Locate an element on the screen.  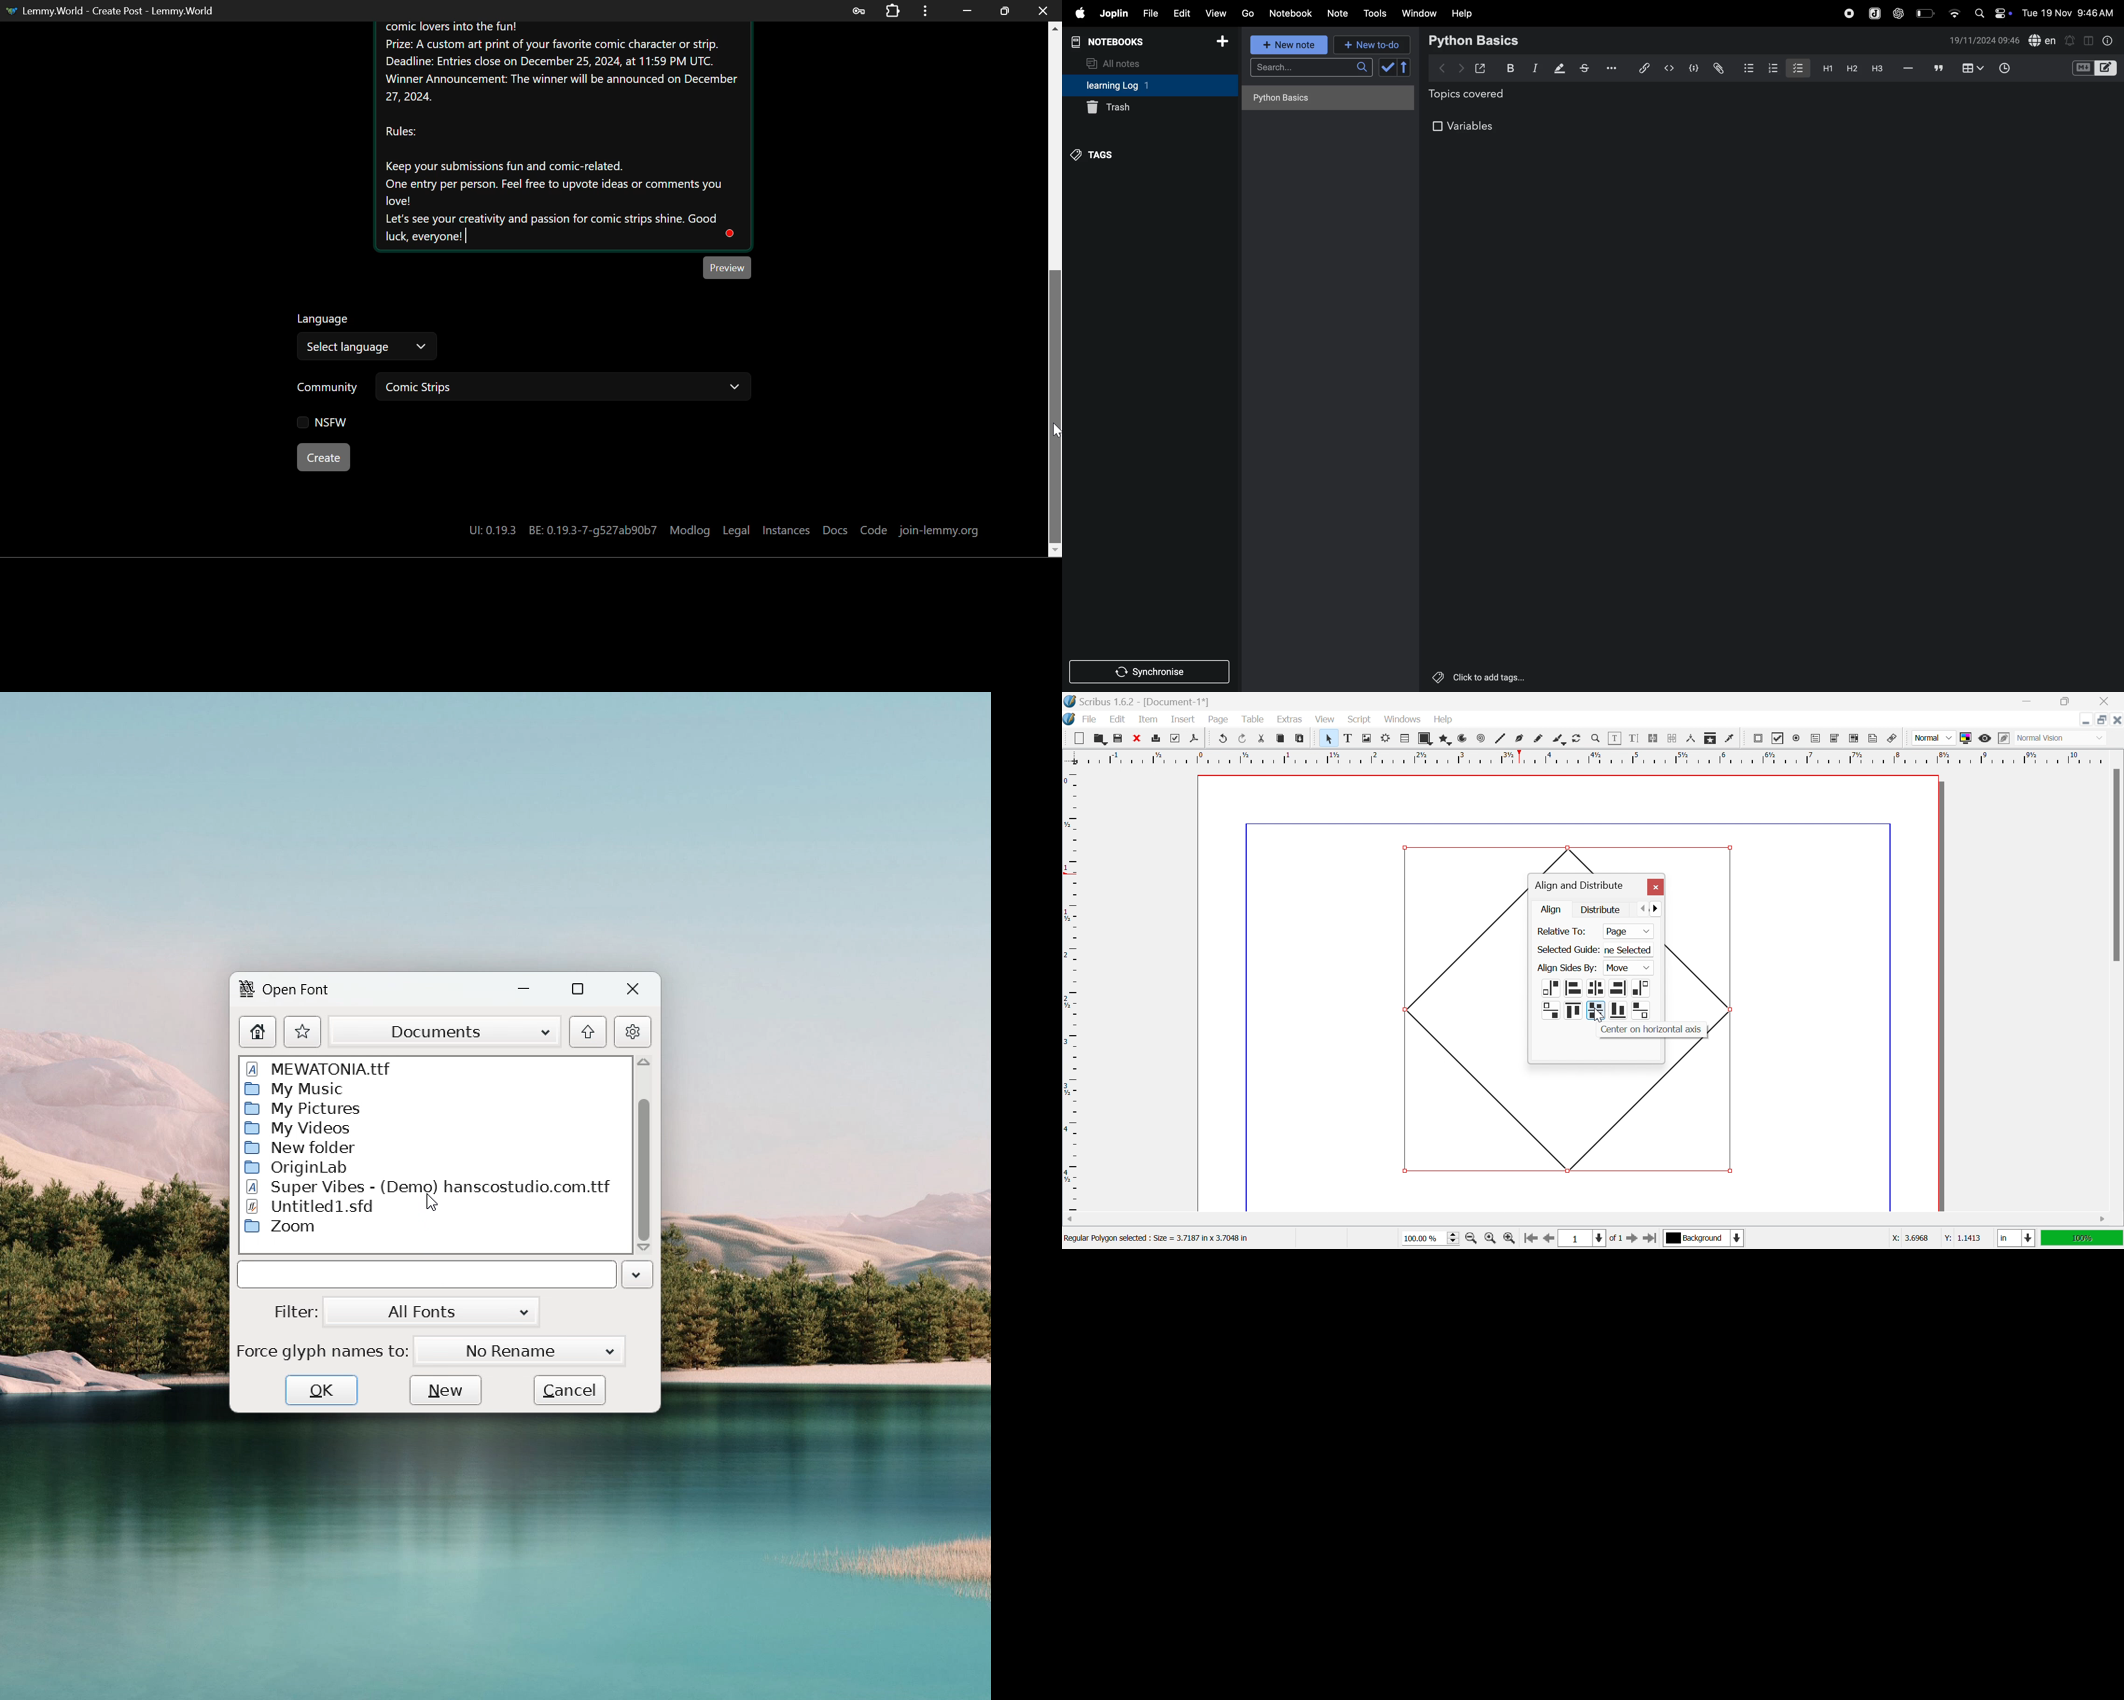
PDF combo box is located at coordinates (1835, 738).